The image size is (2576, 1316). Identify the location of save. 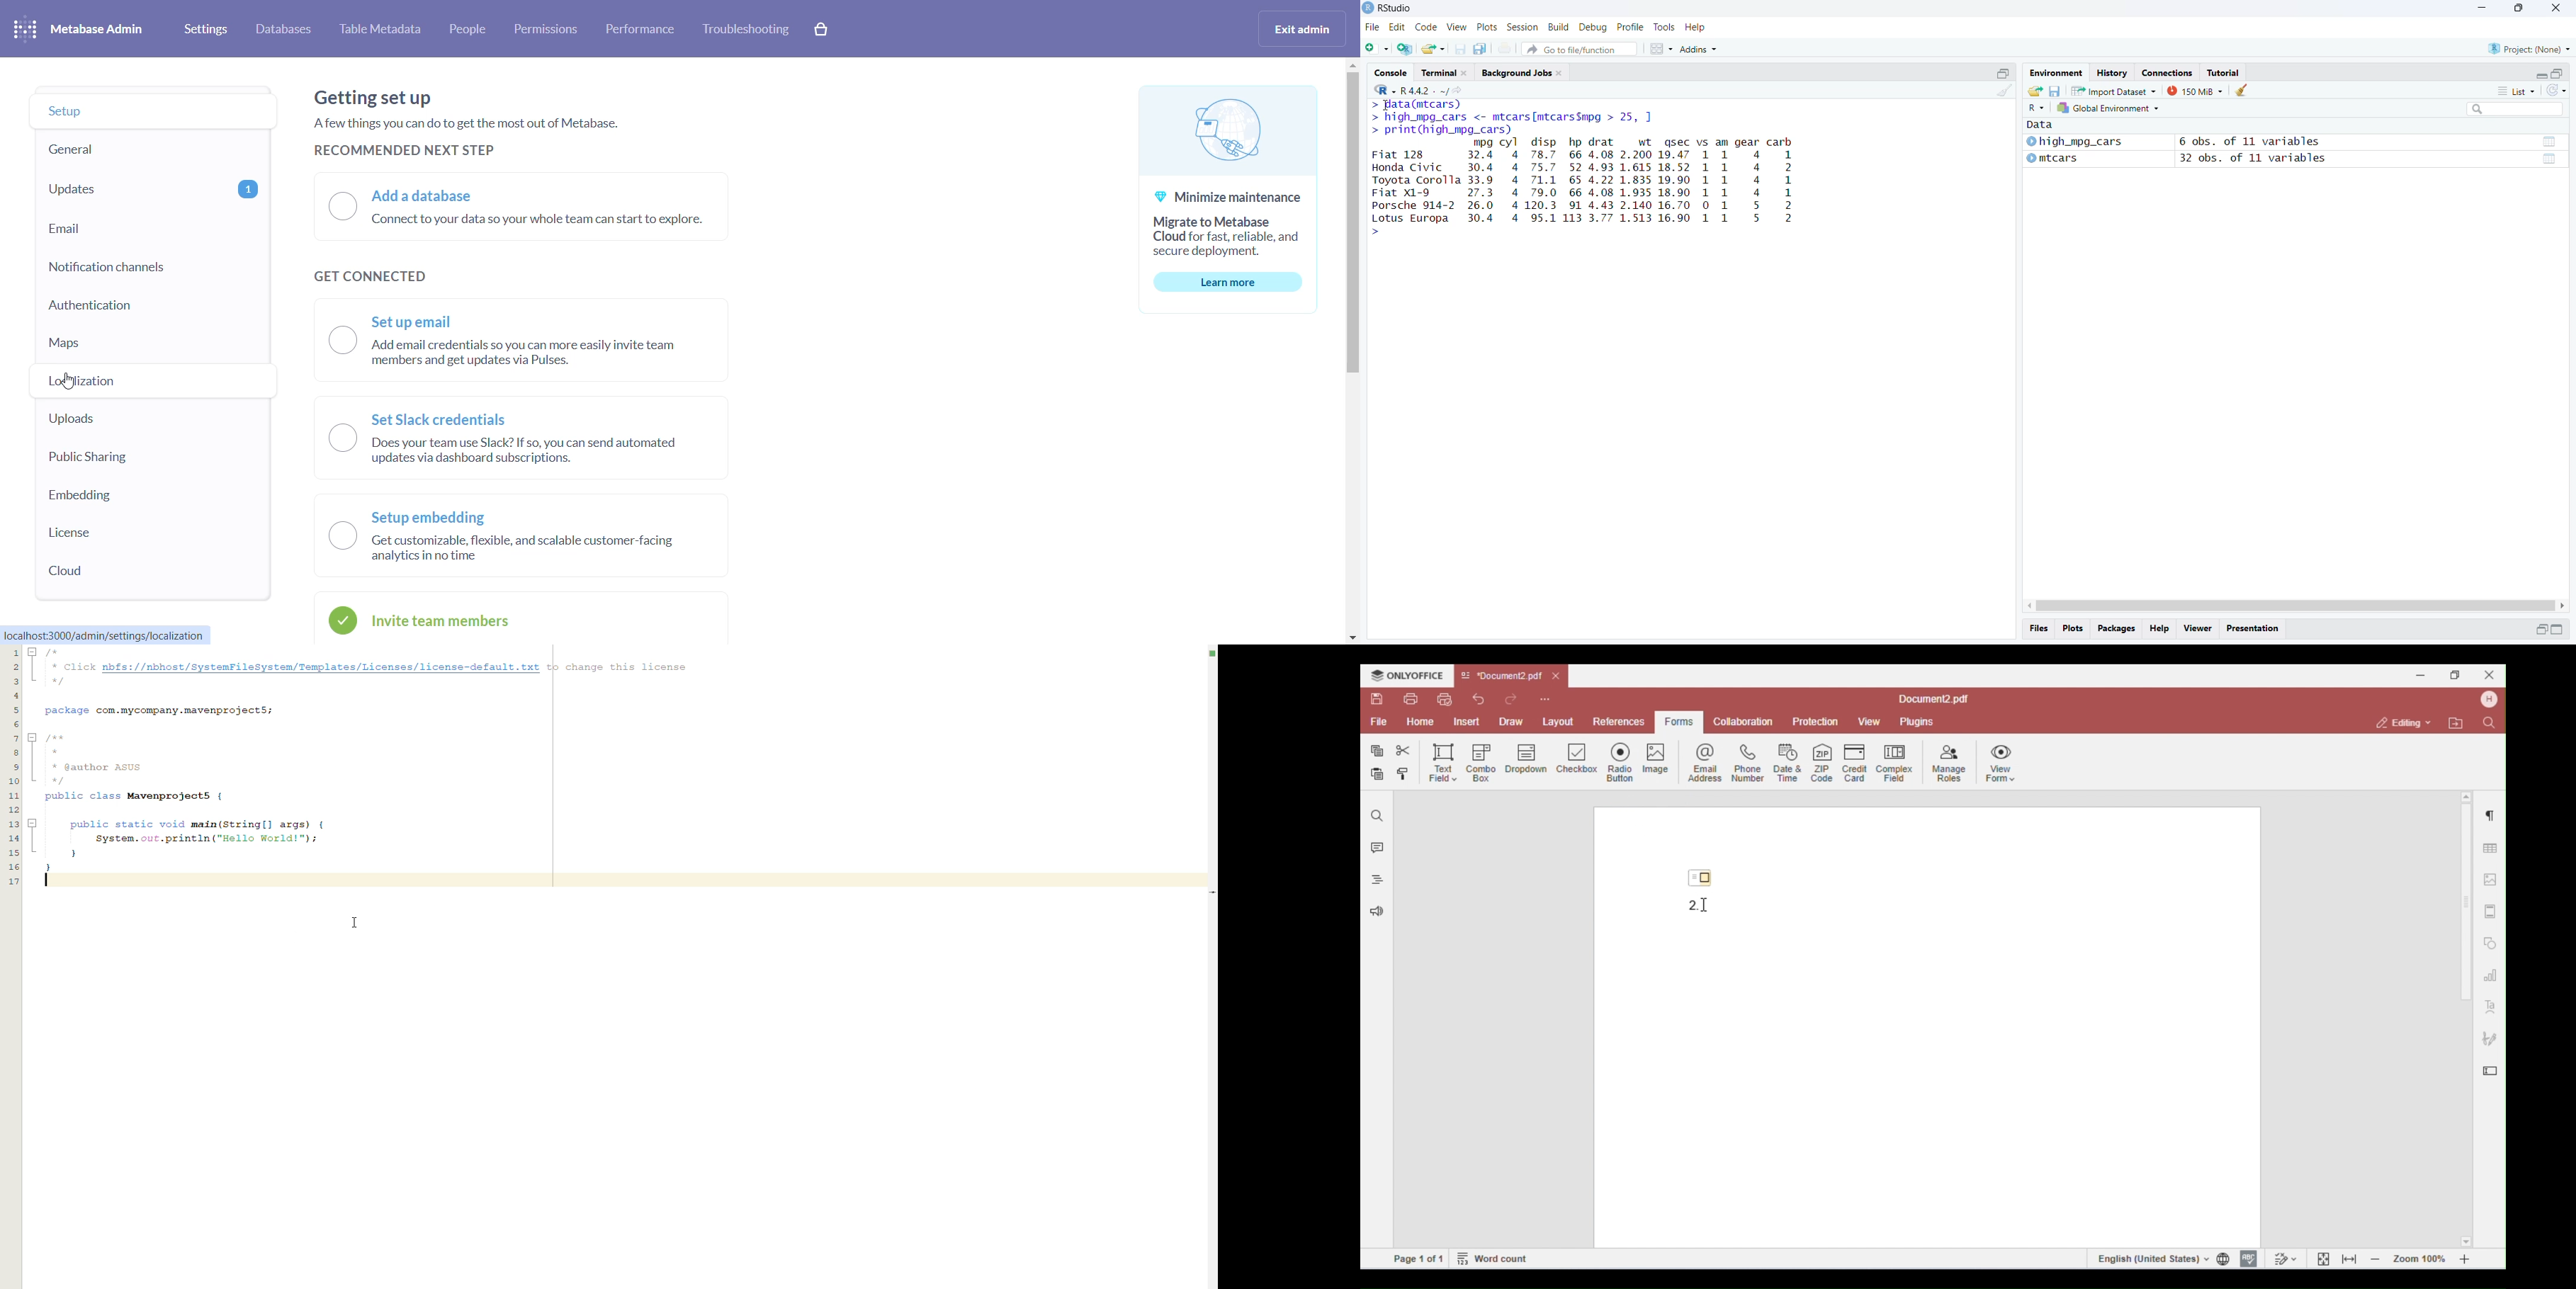
(2054, 90).